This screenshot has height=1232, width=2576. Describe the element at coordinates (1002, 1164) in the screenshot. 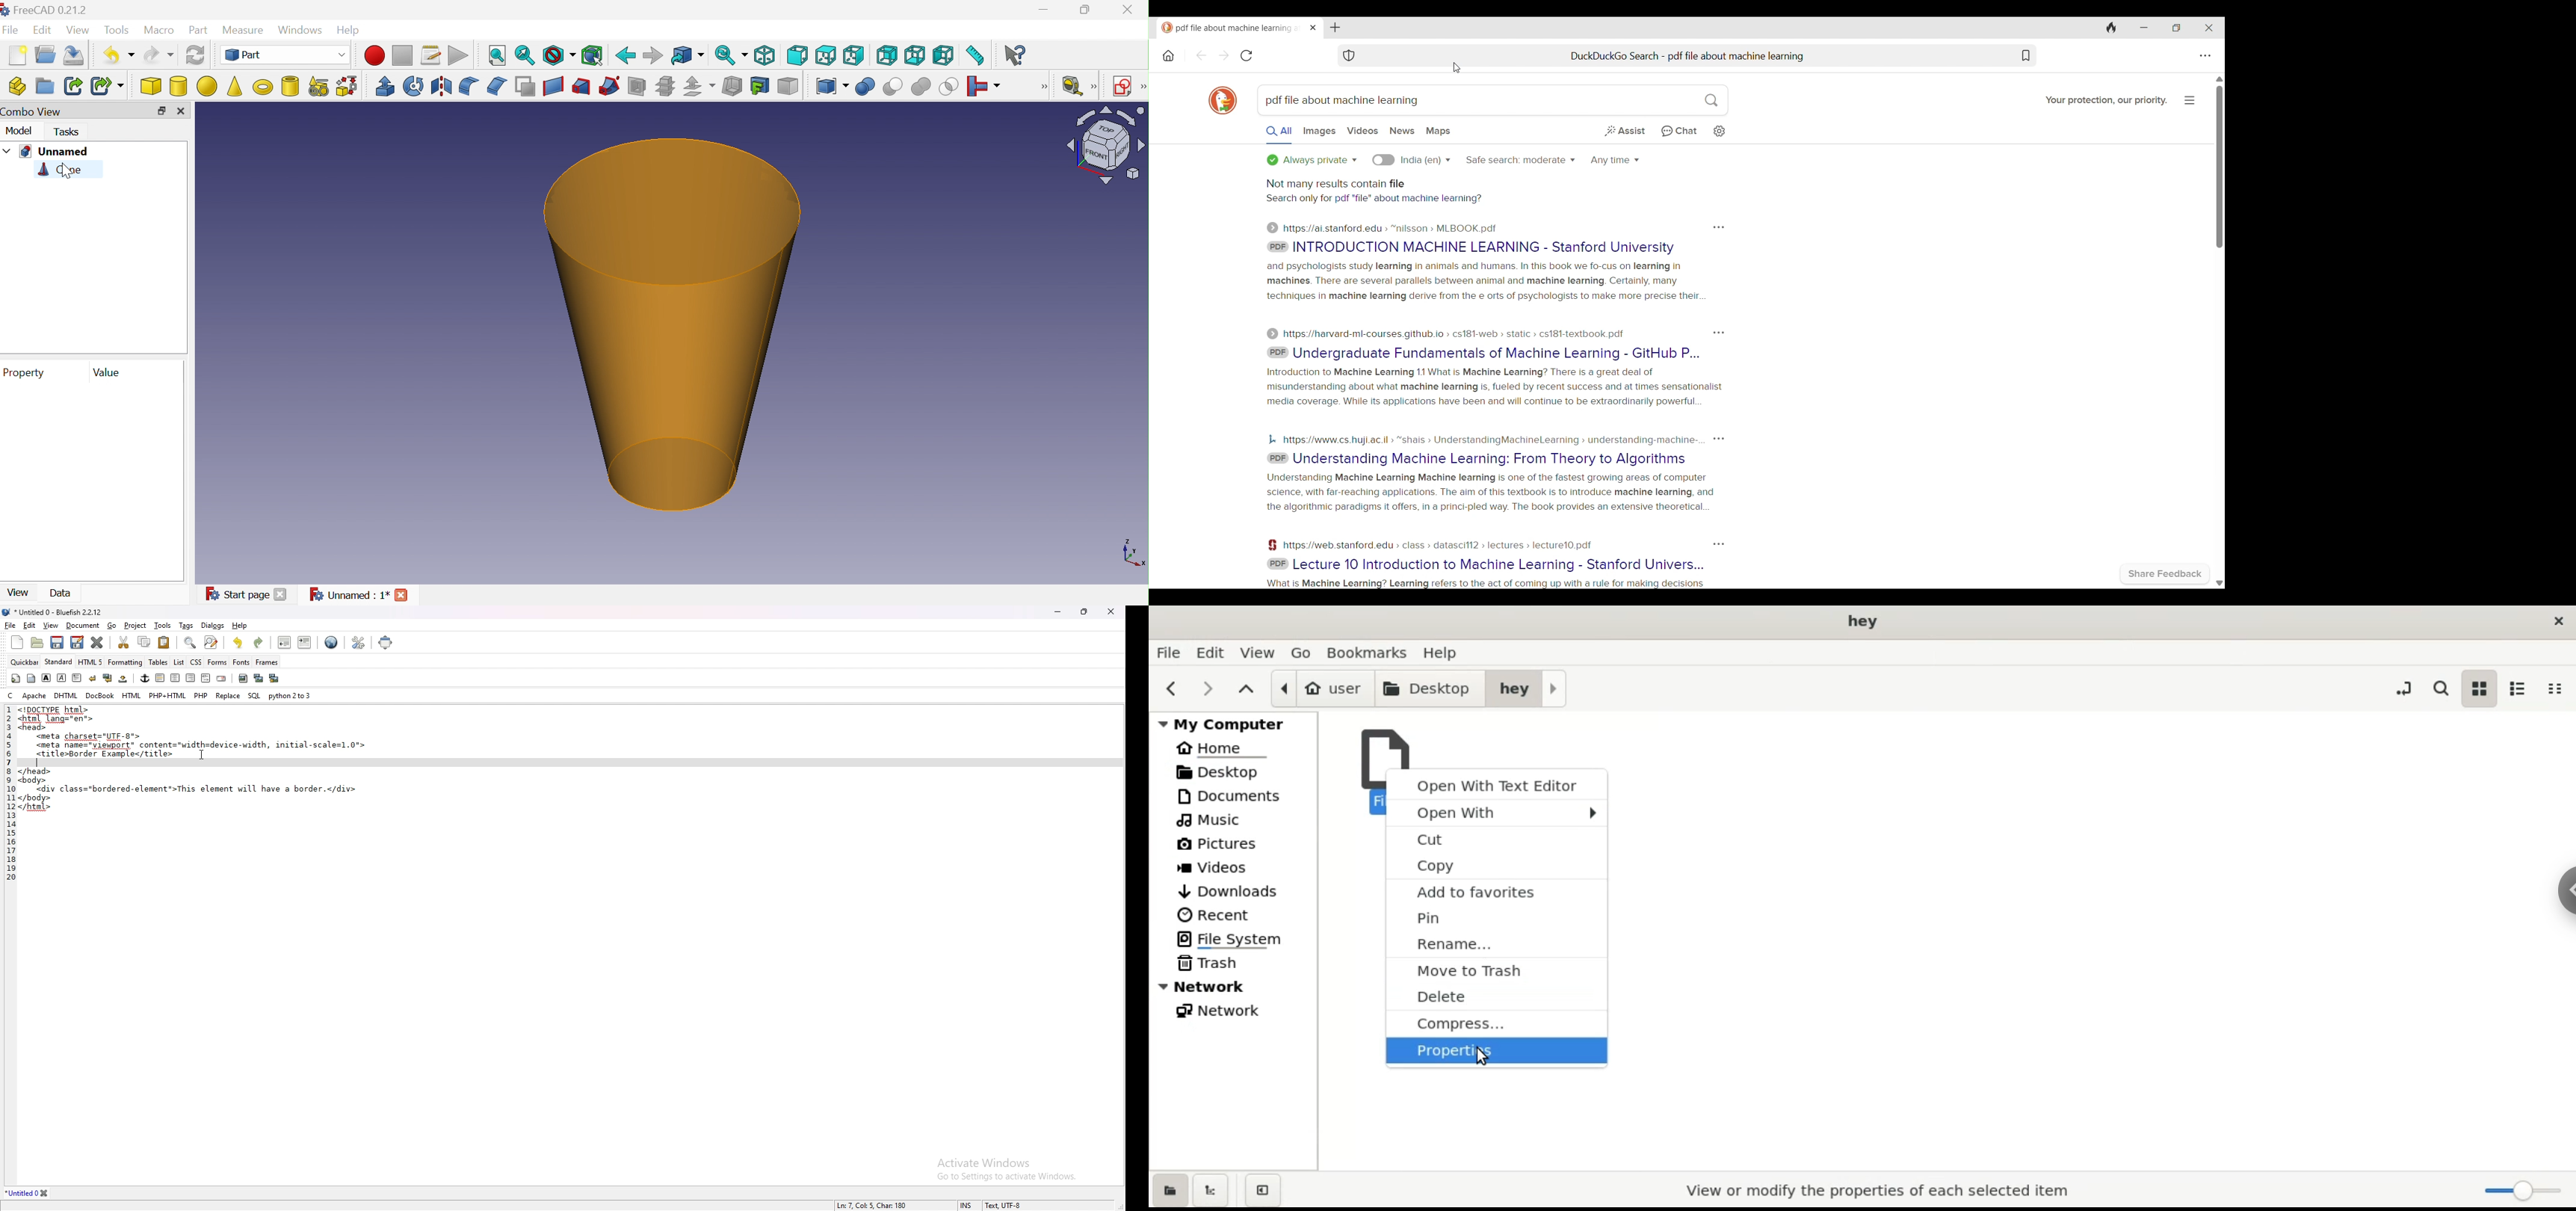

I see `Activate Windows
Go to Settings to activate Windows.` at that location.